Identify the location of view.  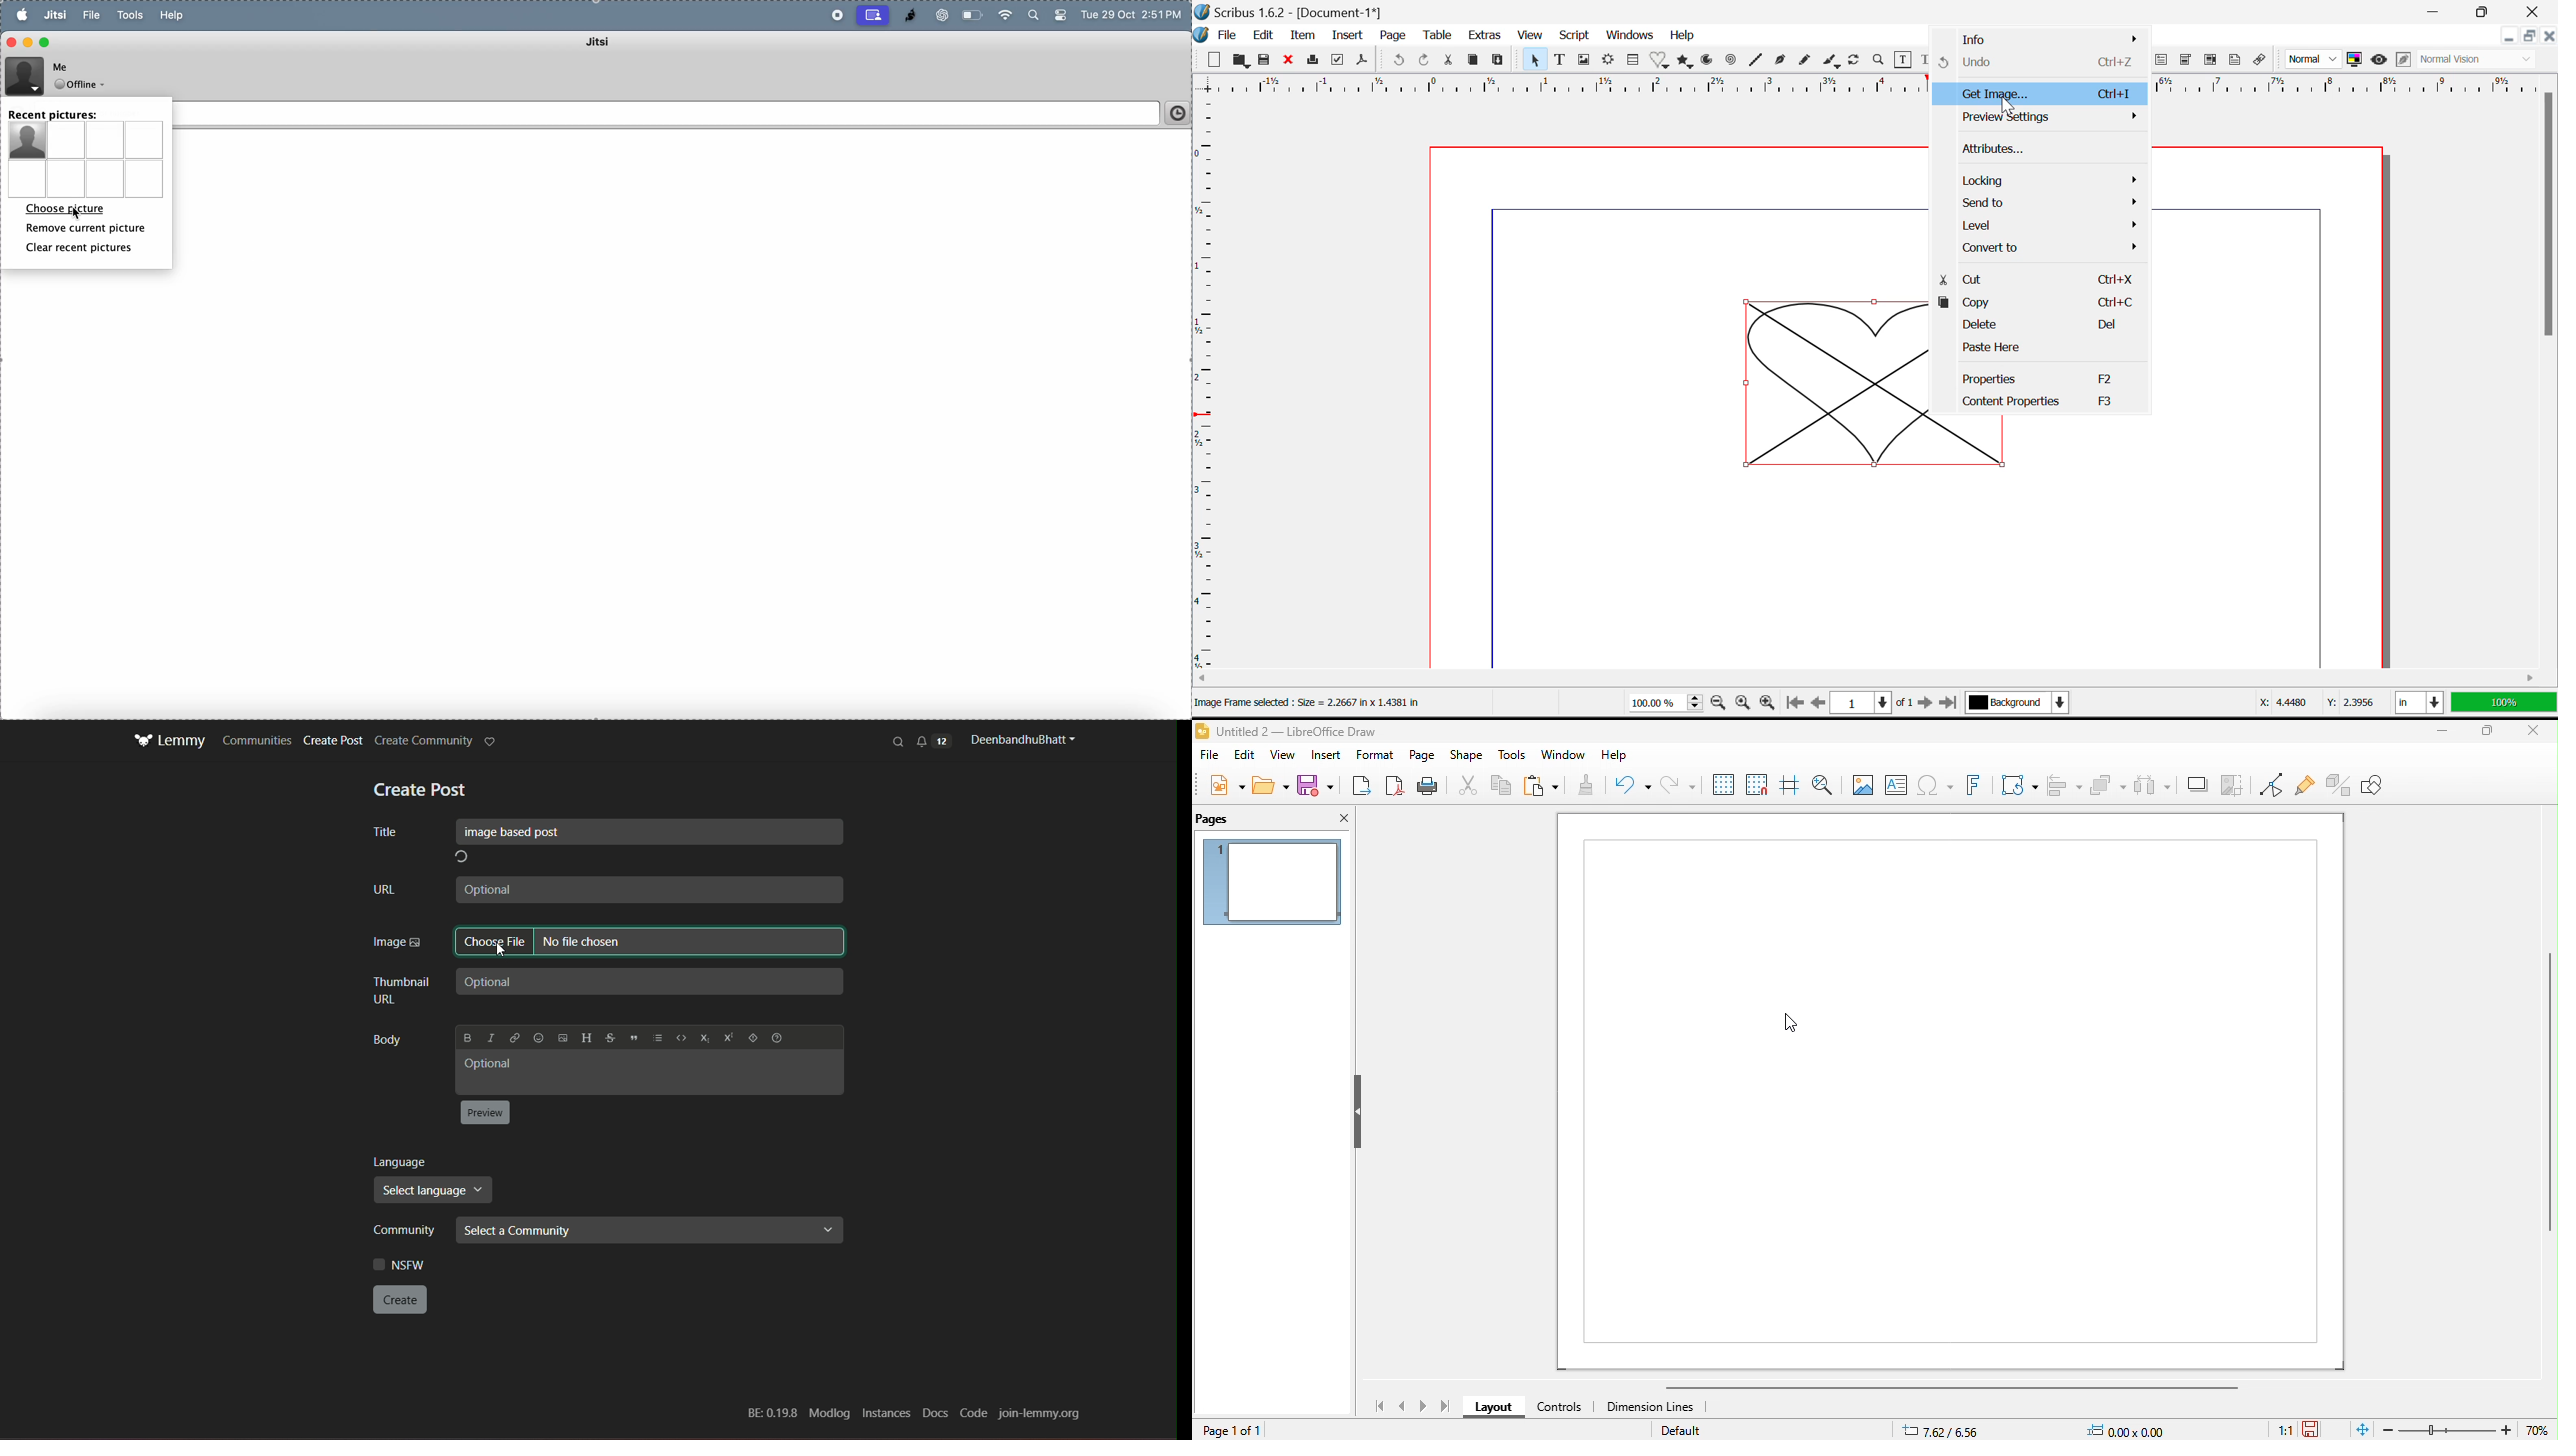
(1283, 755).